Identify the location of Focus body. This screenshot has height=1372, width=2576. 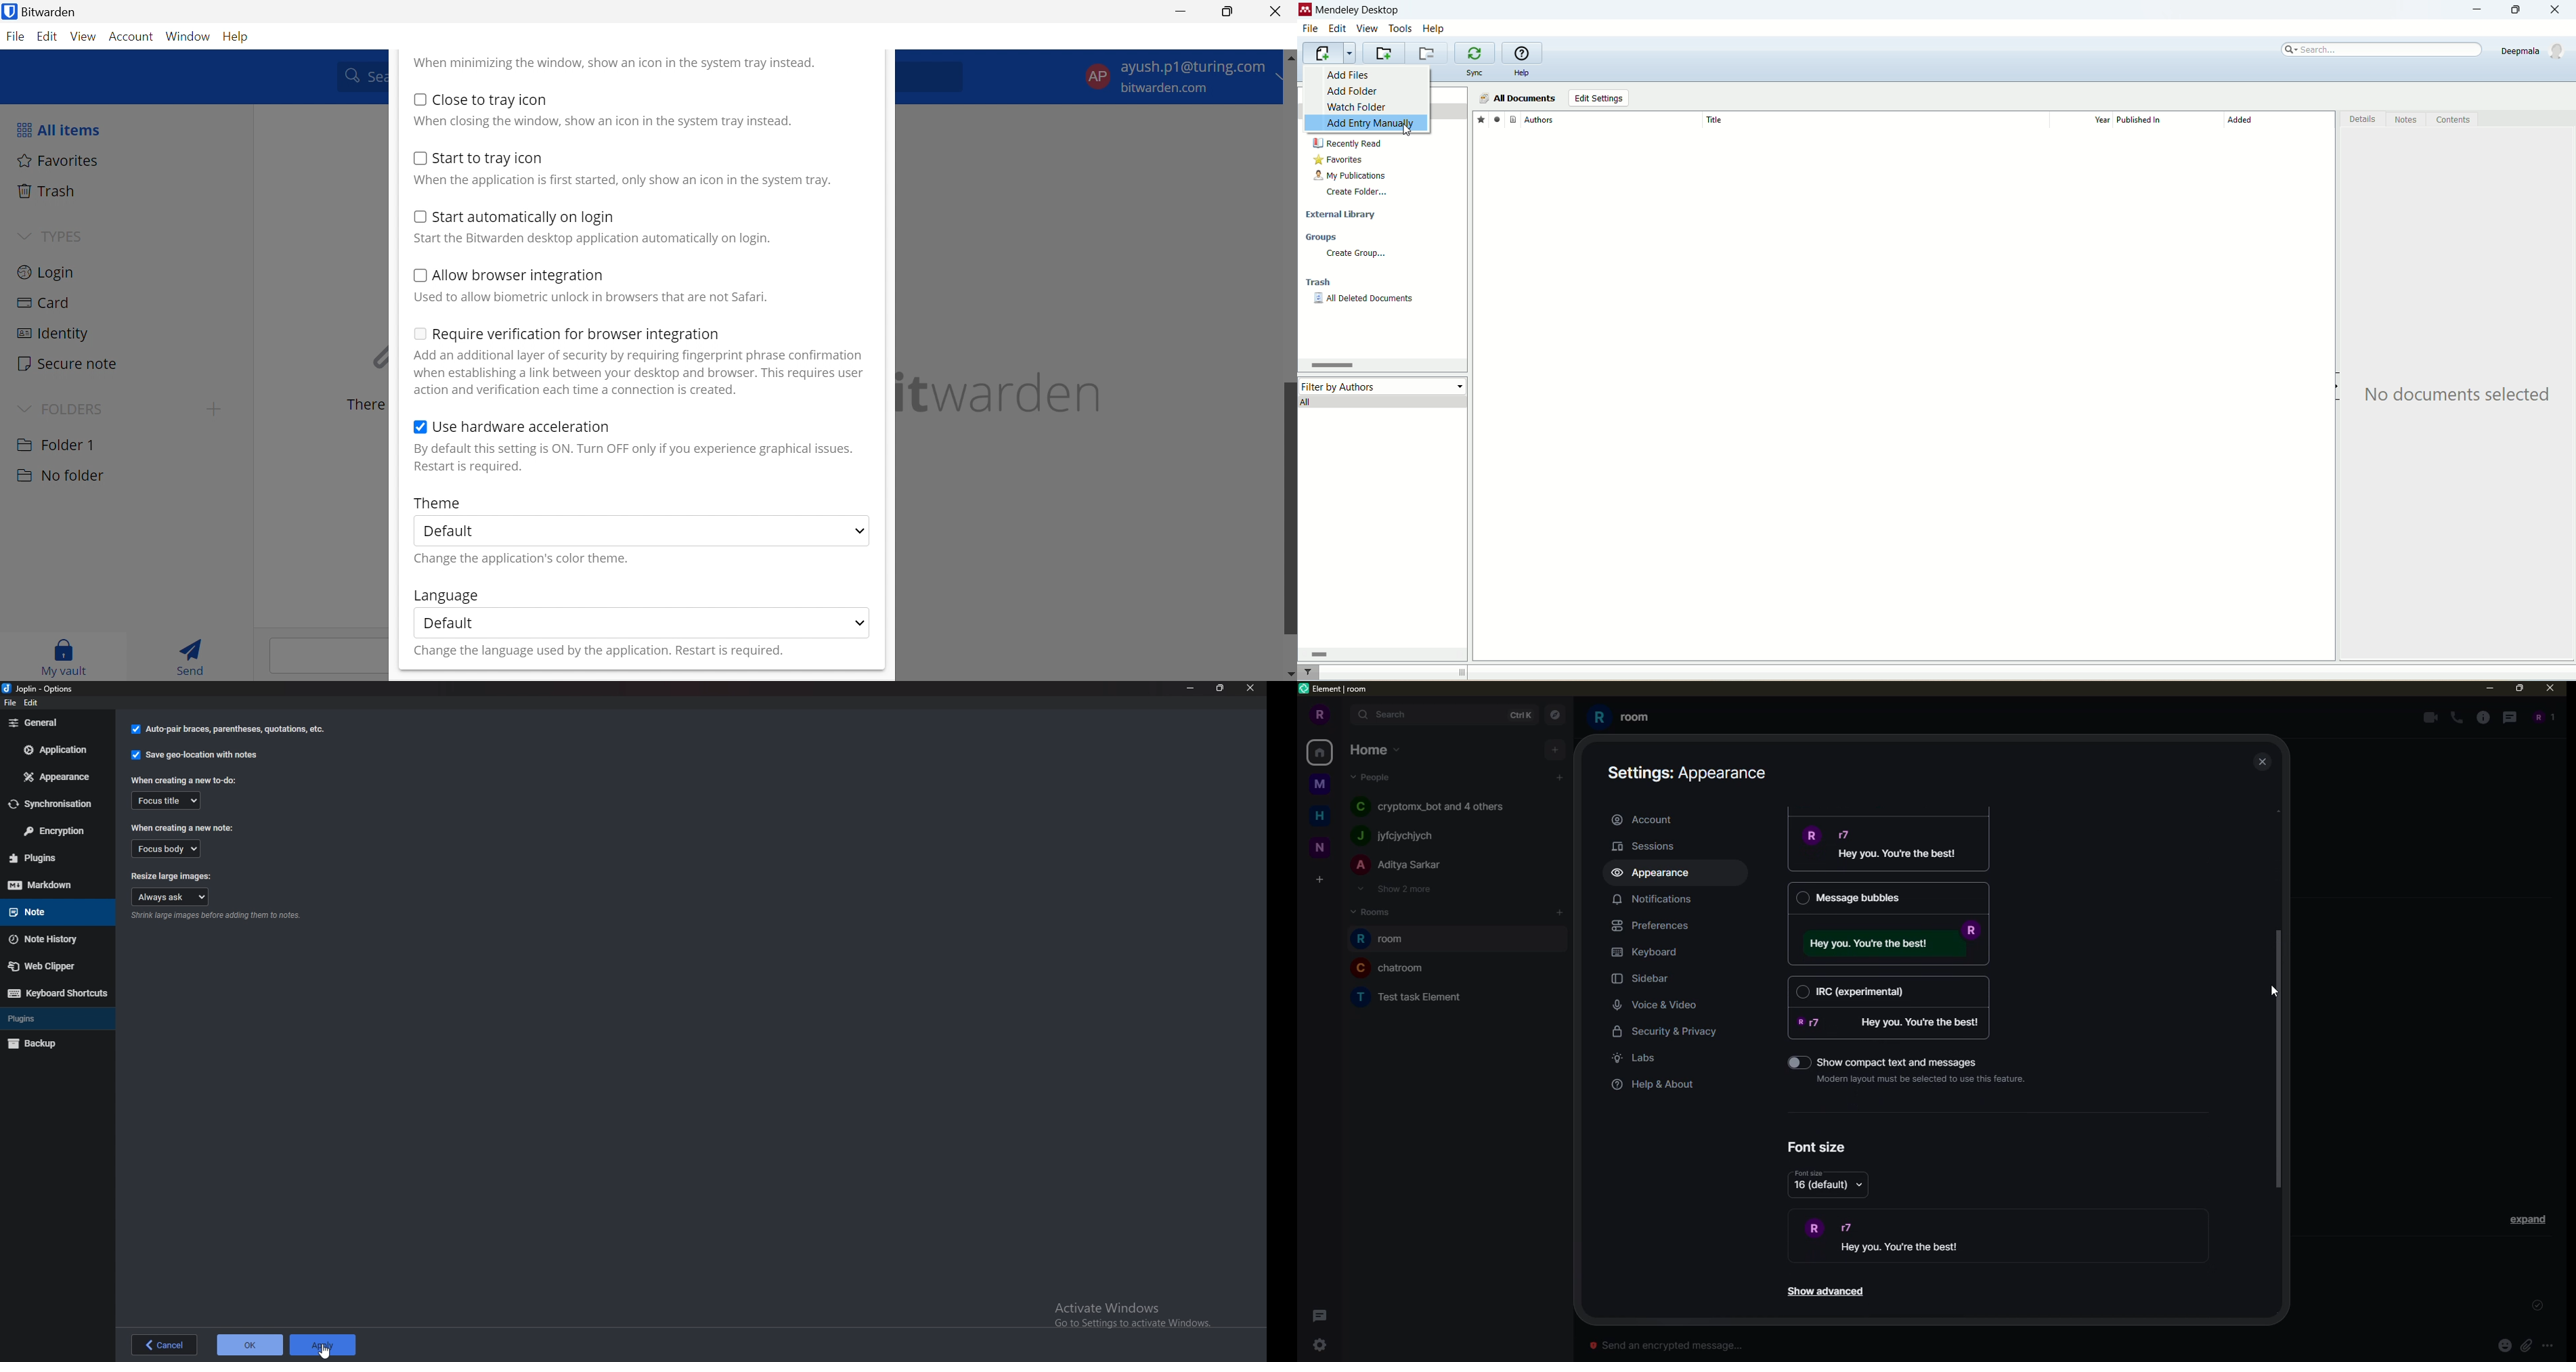
(166, 849).